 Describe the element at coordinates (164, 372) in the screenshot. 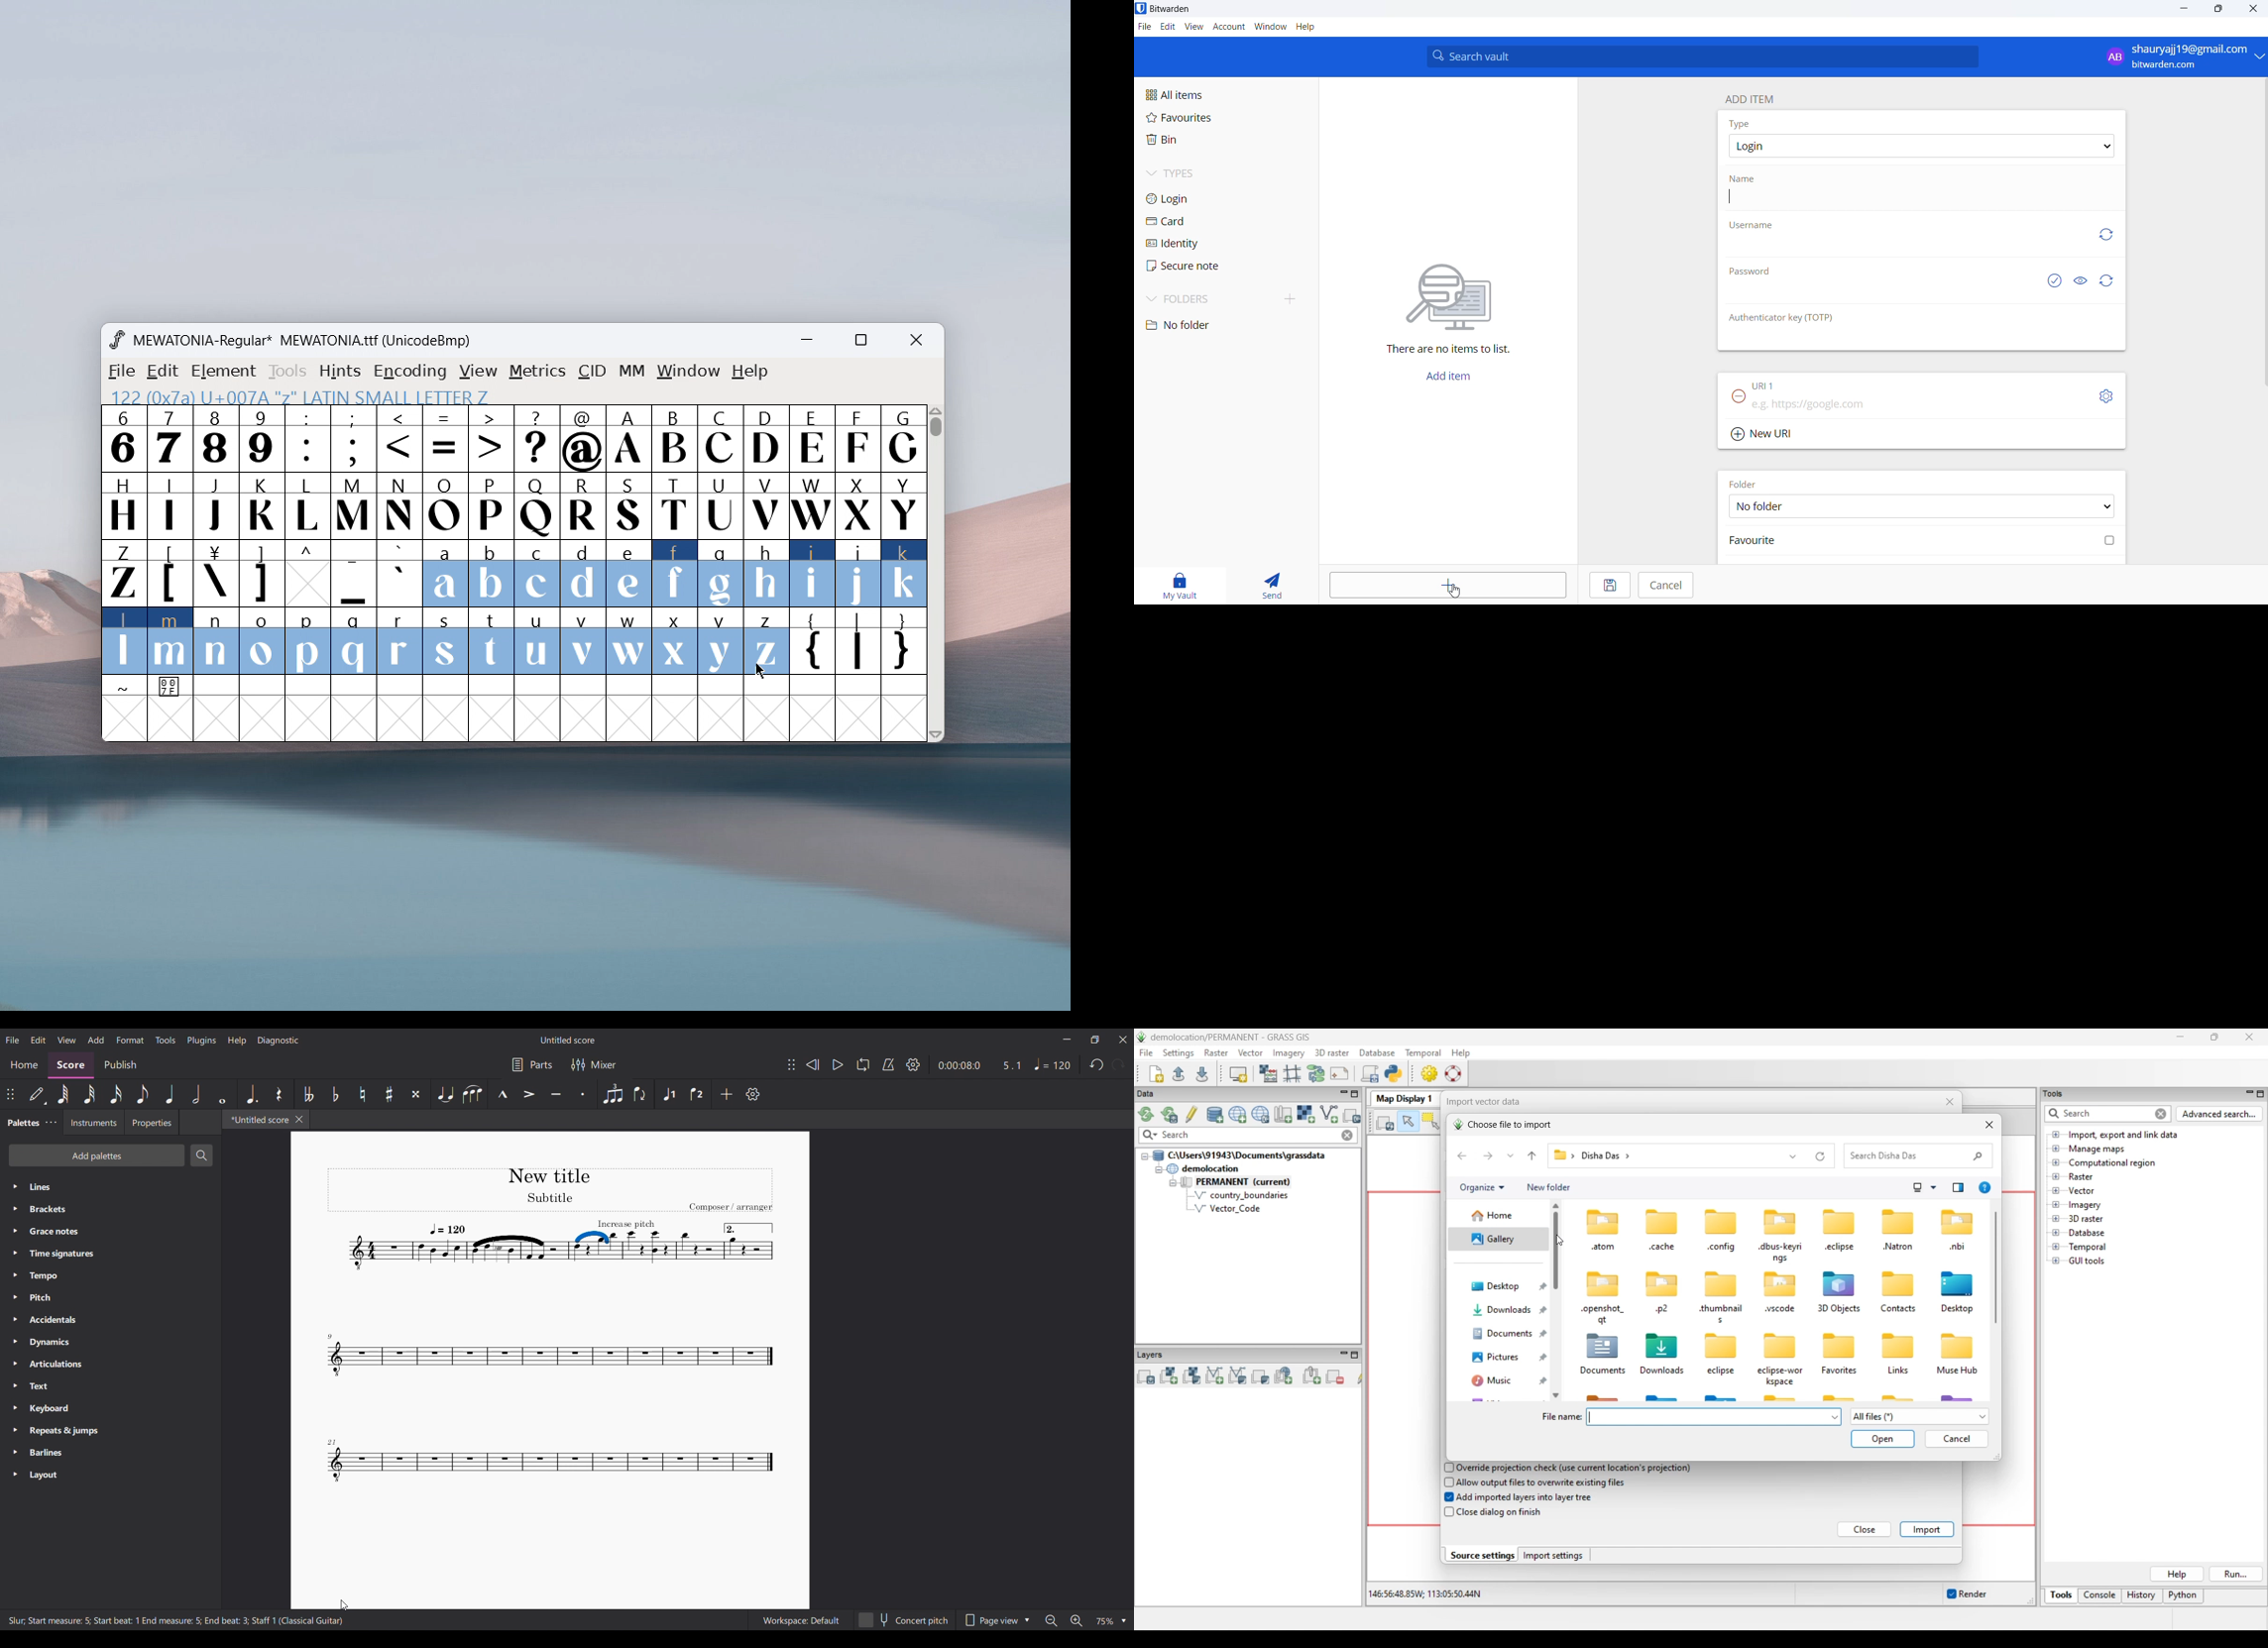

I see `edit` at that location.